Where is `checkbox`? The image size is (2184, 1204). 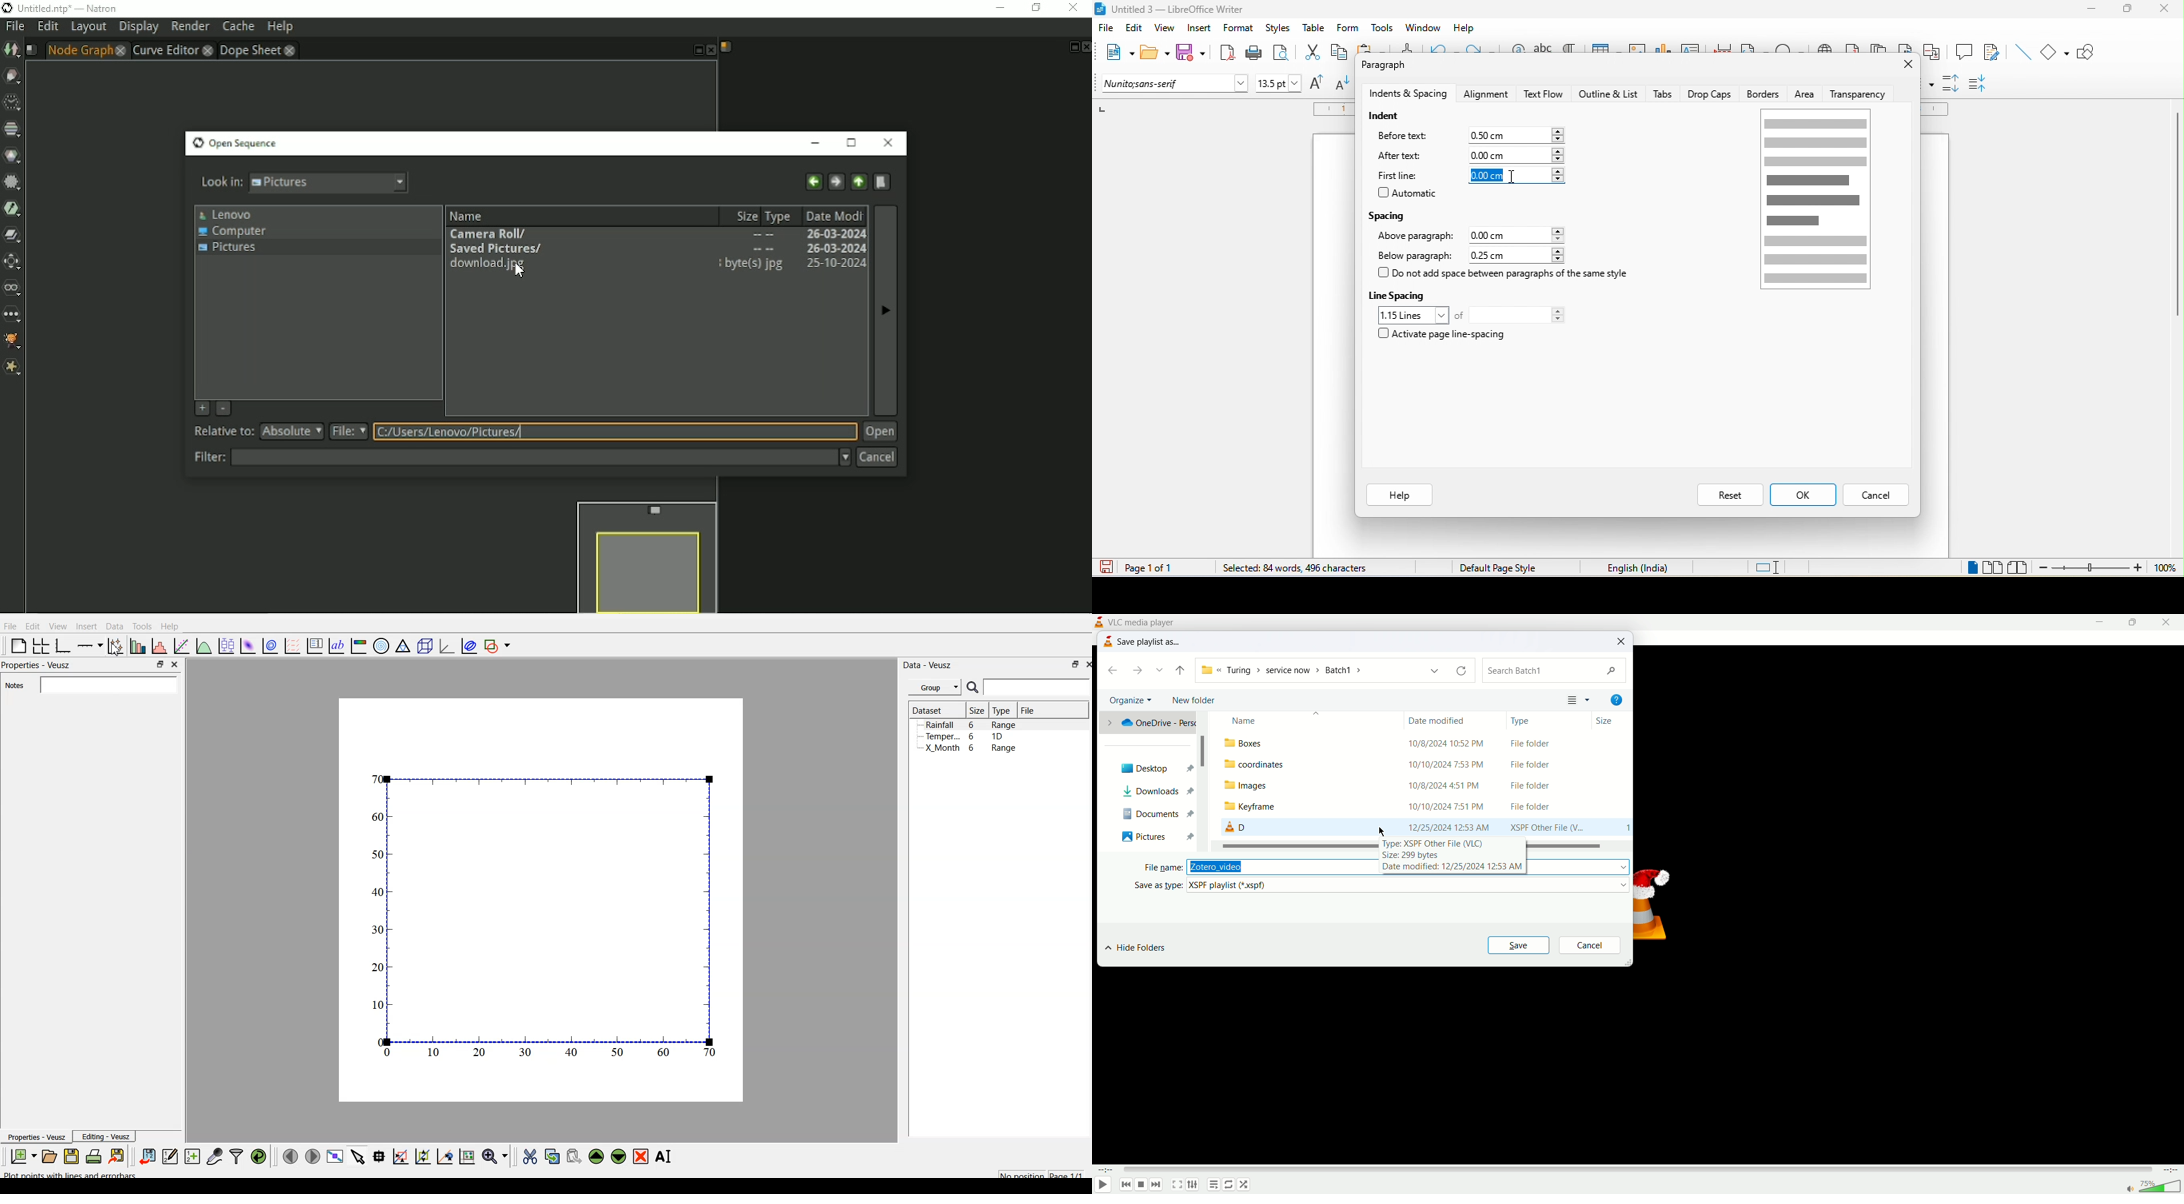
checkbox is located at coordinates (1383, 192).